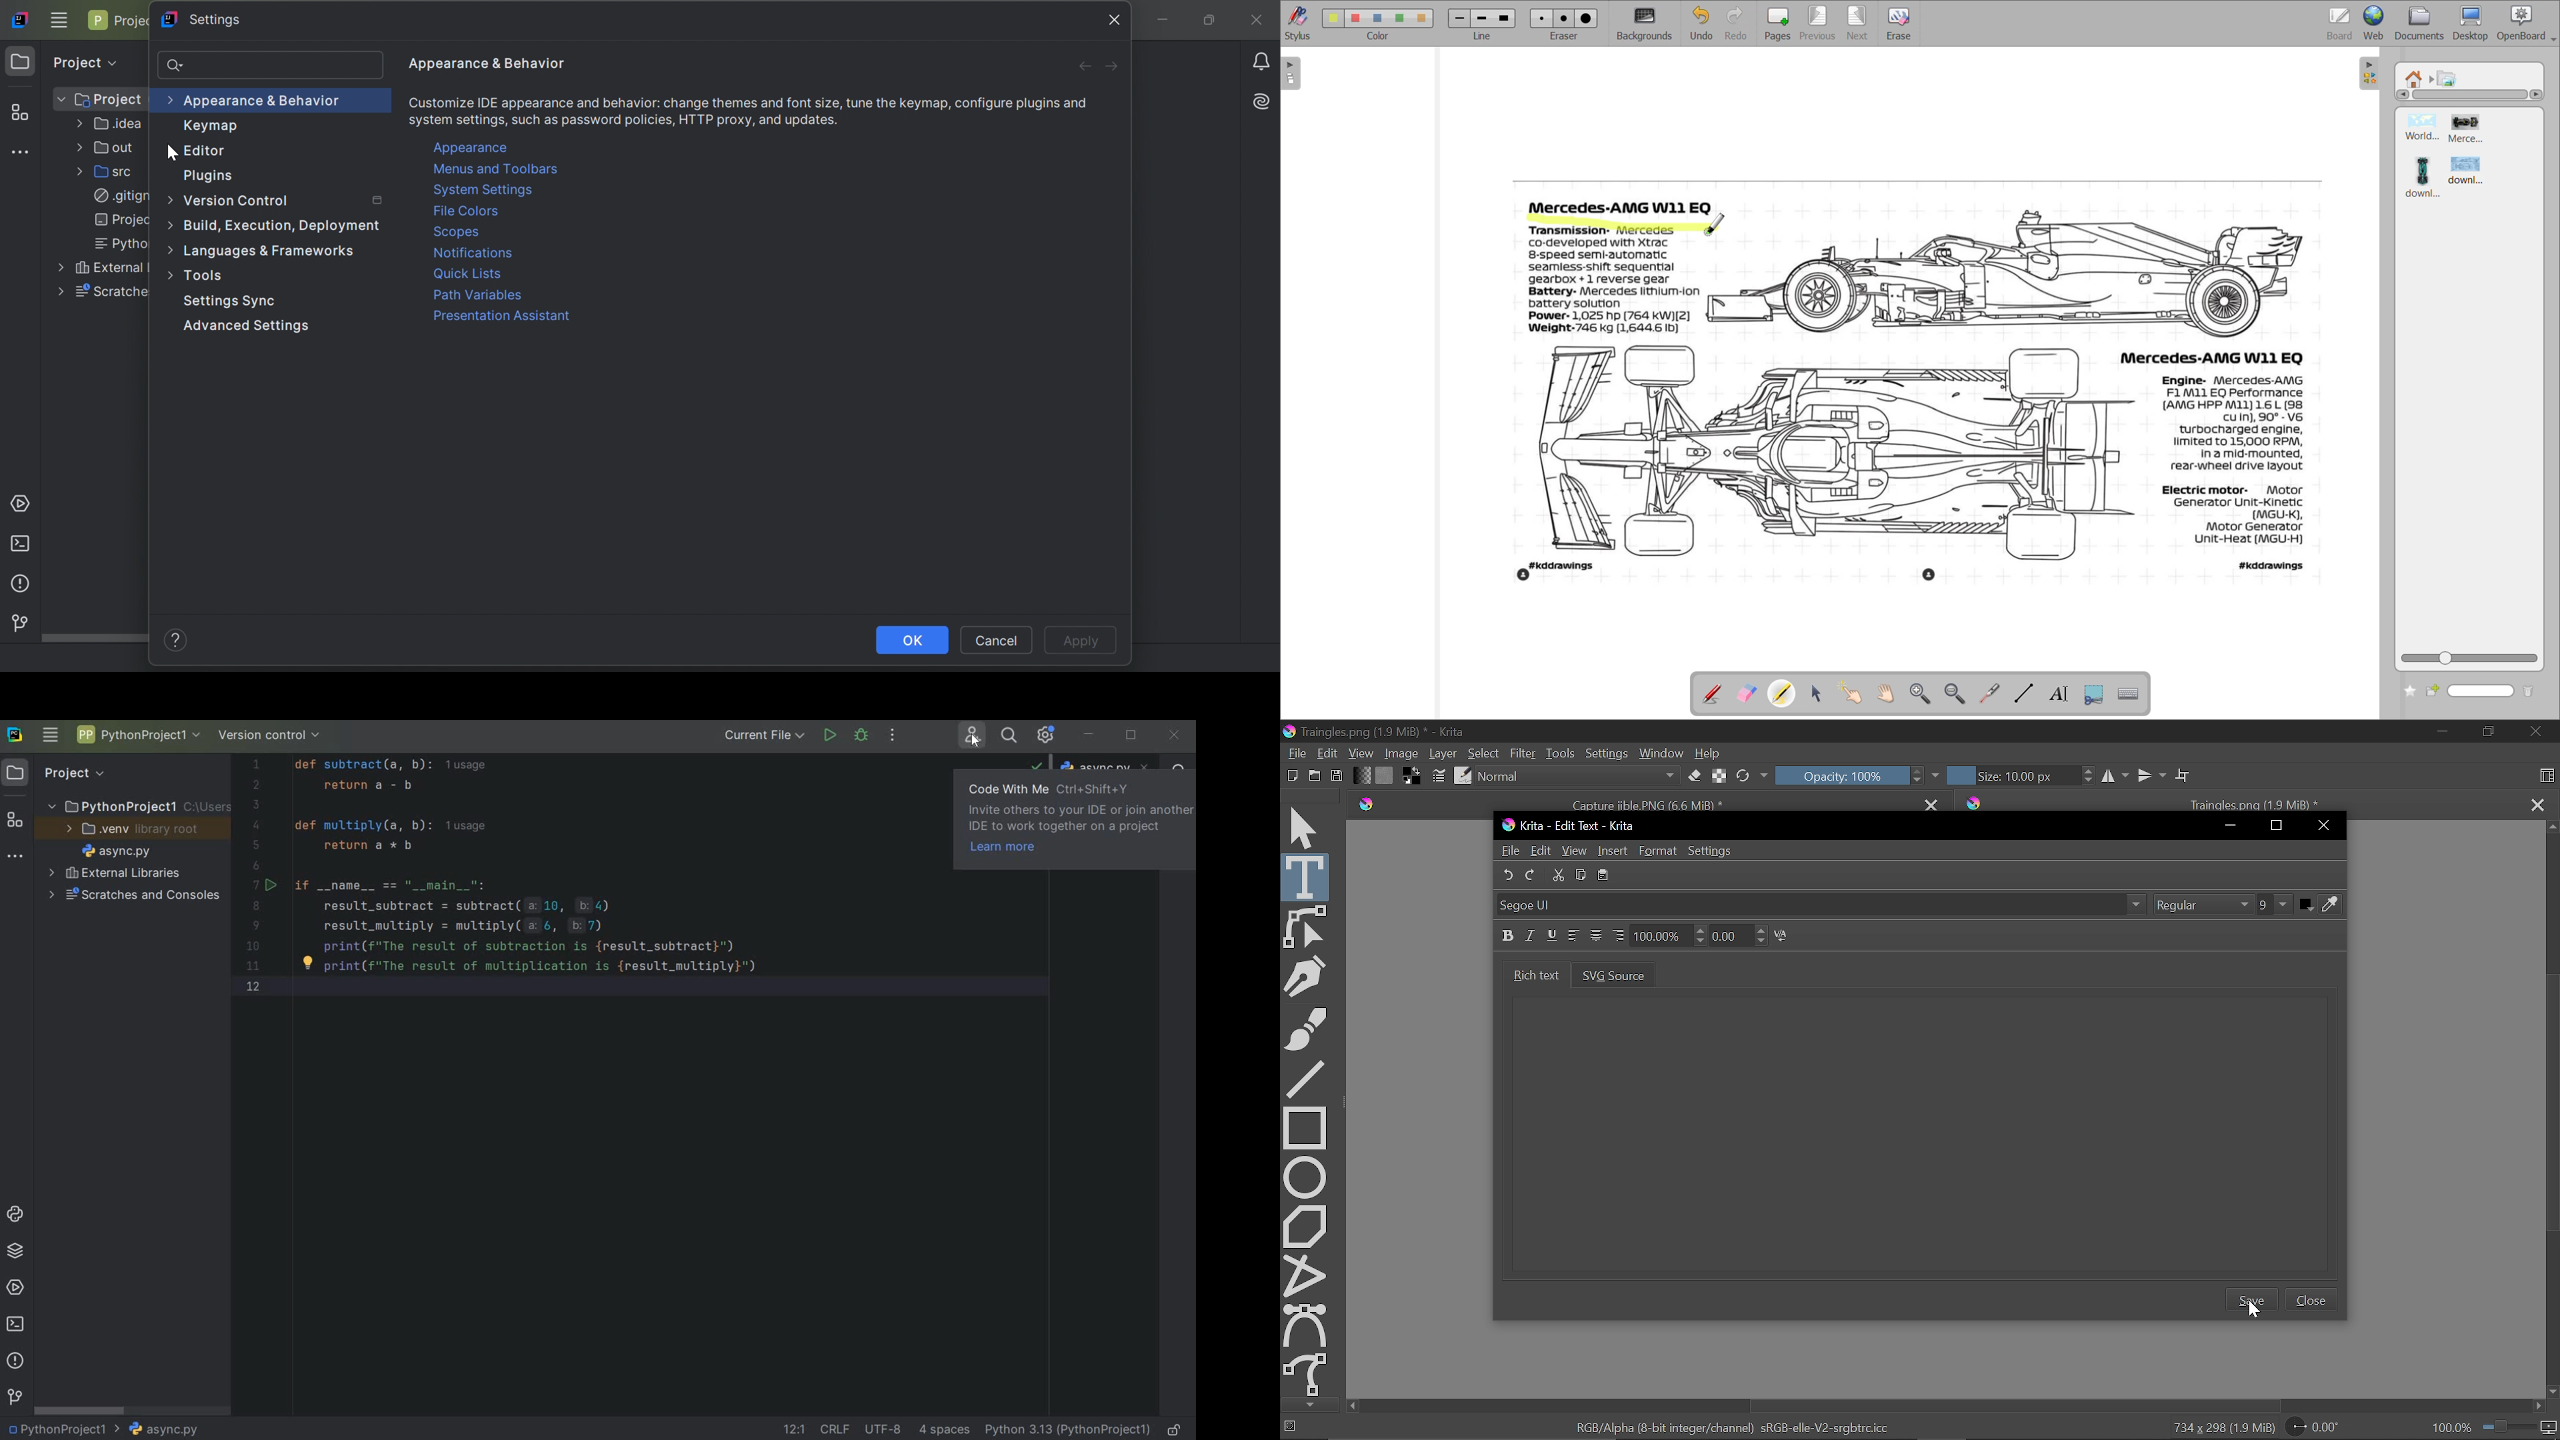 This screenshot has width=2576, height=1456. Describe the element at coordinates (22, 19) in the screenshot. I see `IntelliJ IDEA icon` at that location.